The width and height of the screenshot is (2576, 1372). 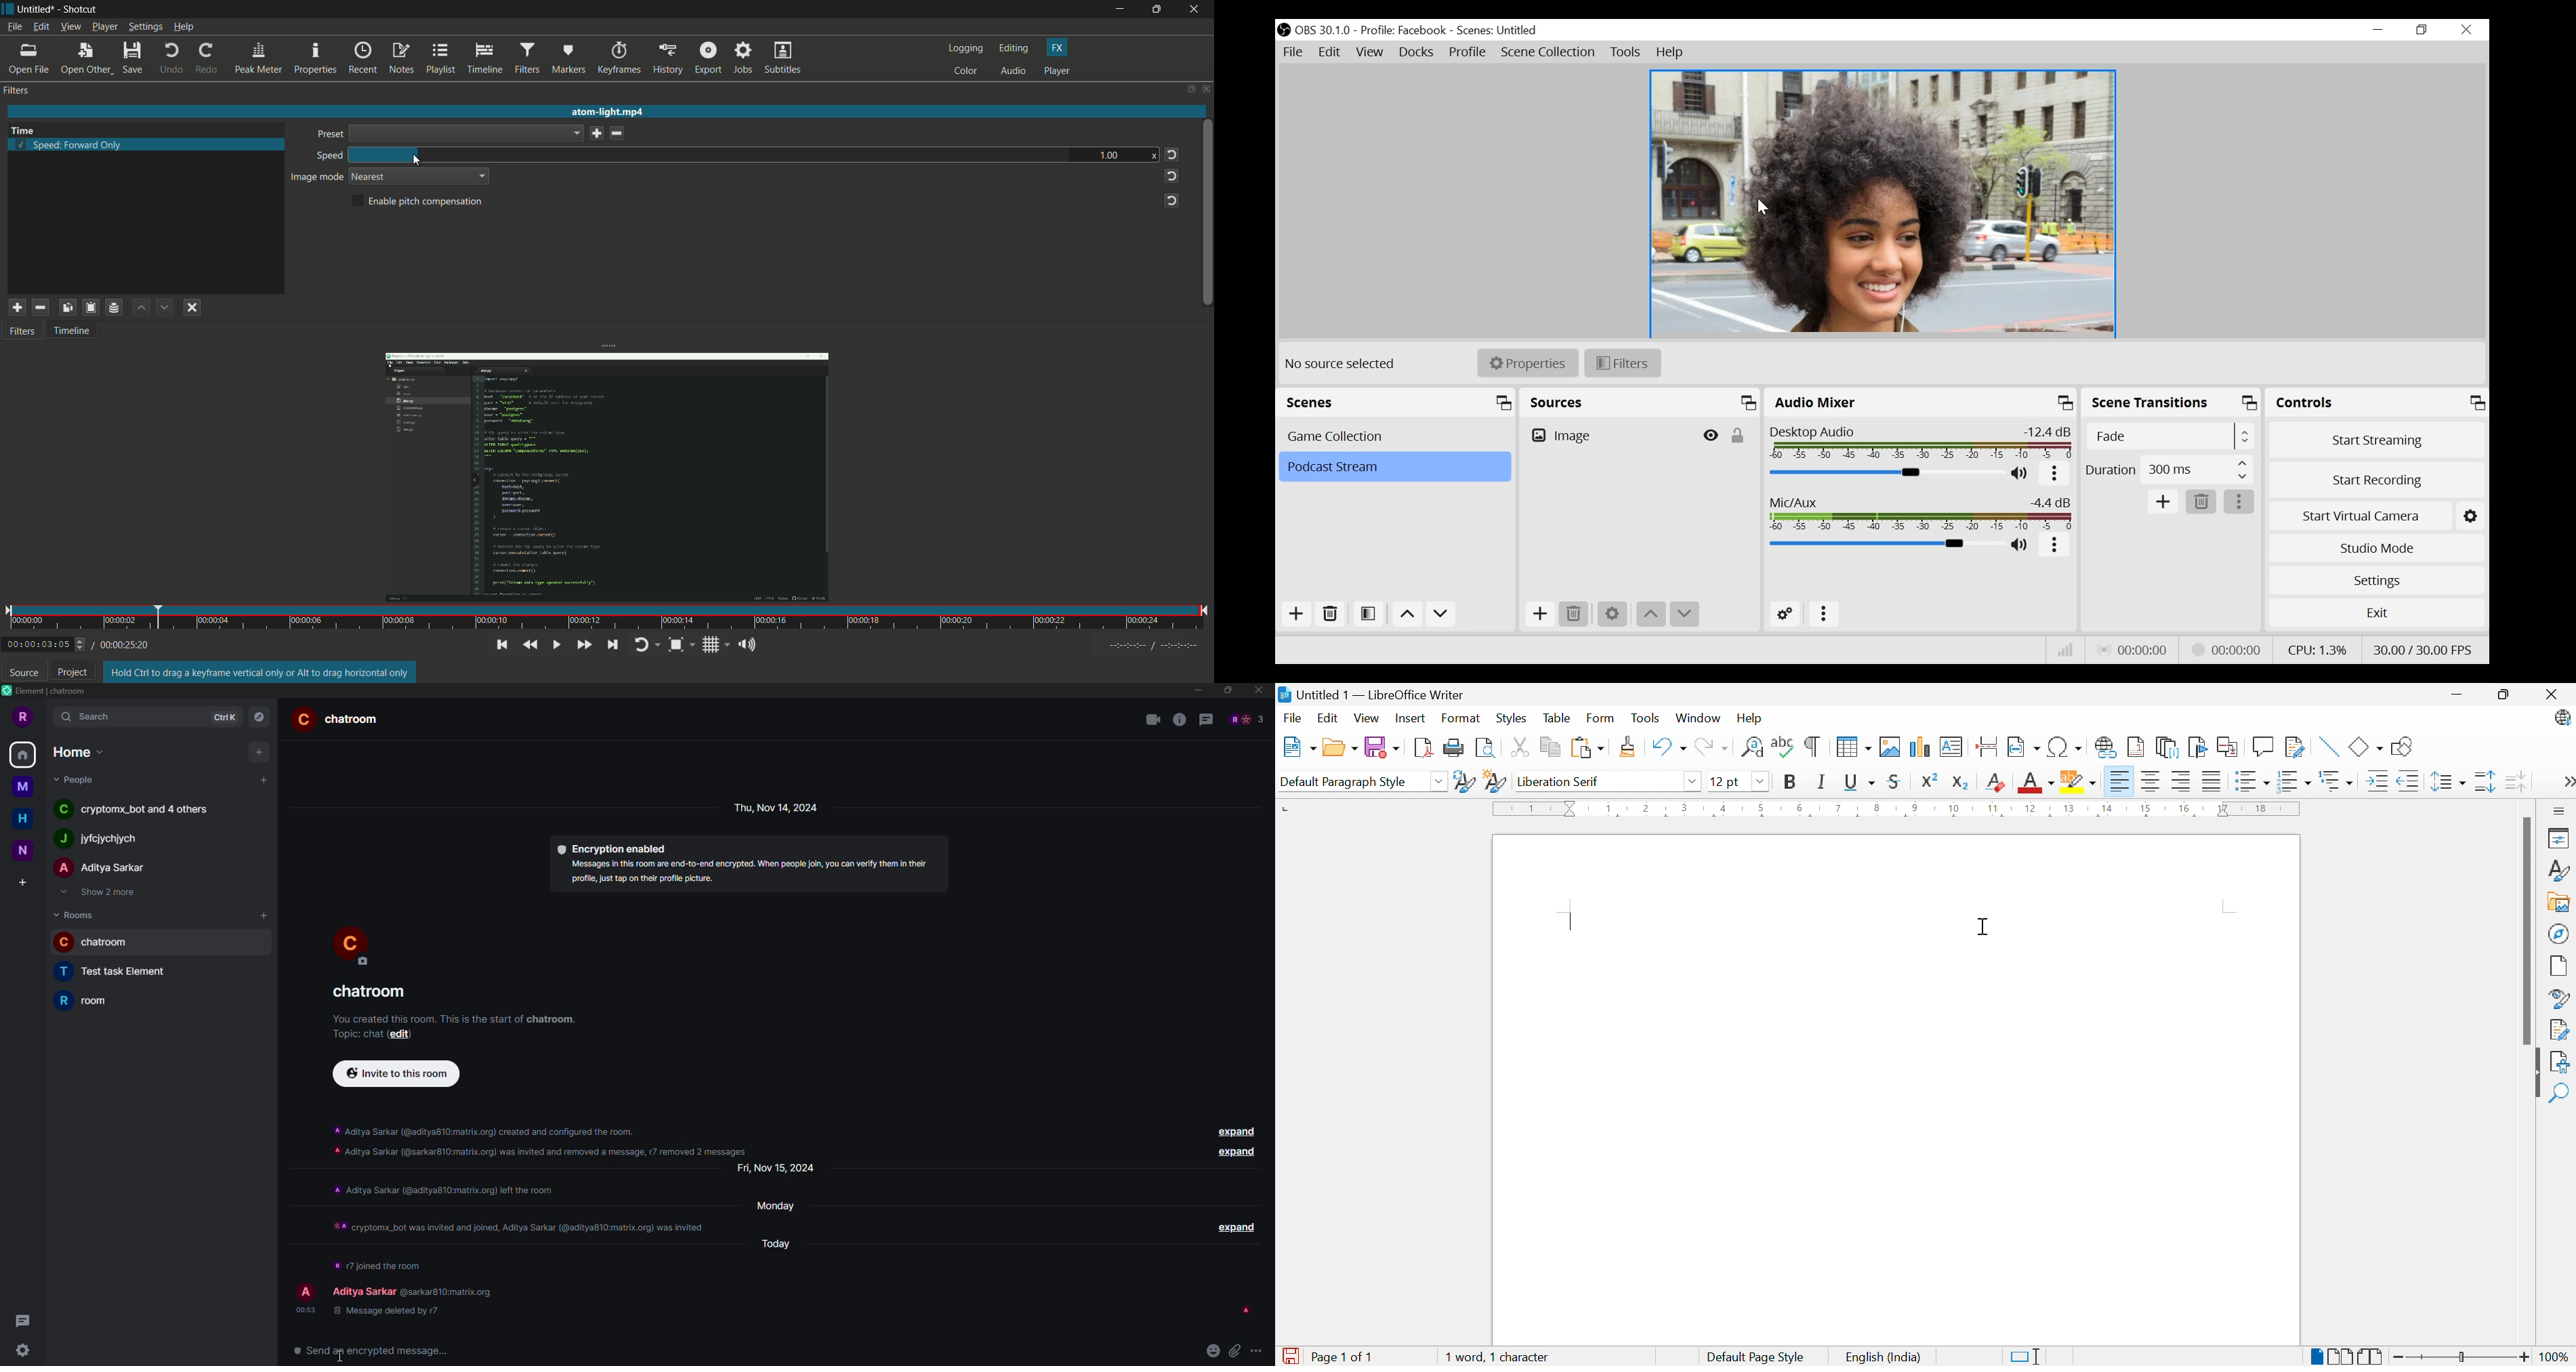 I want to click on space, so click(x=27, y=850).